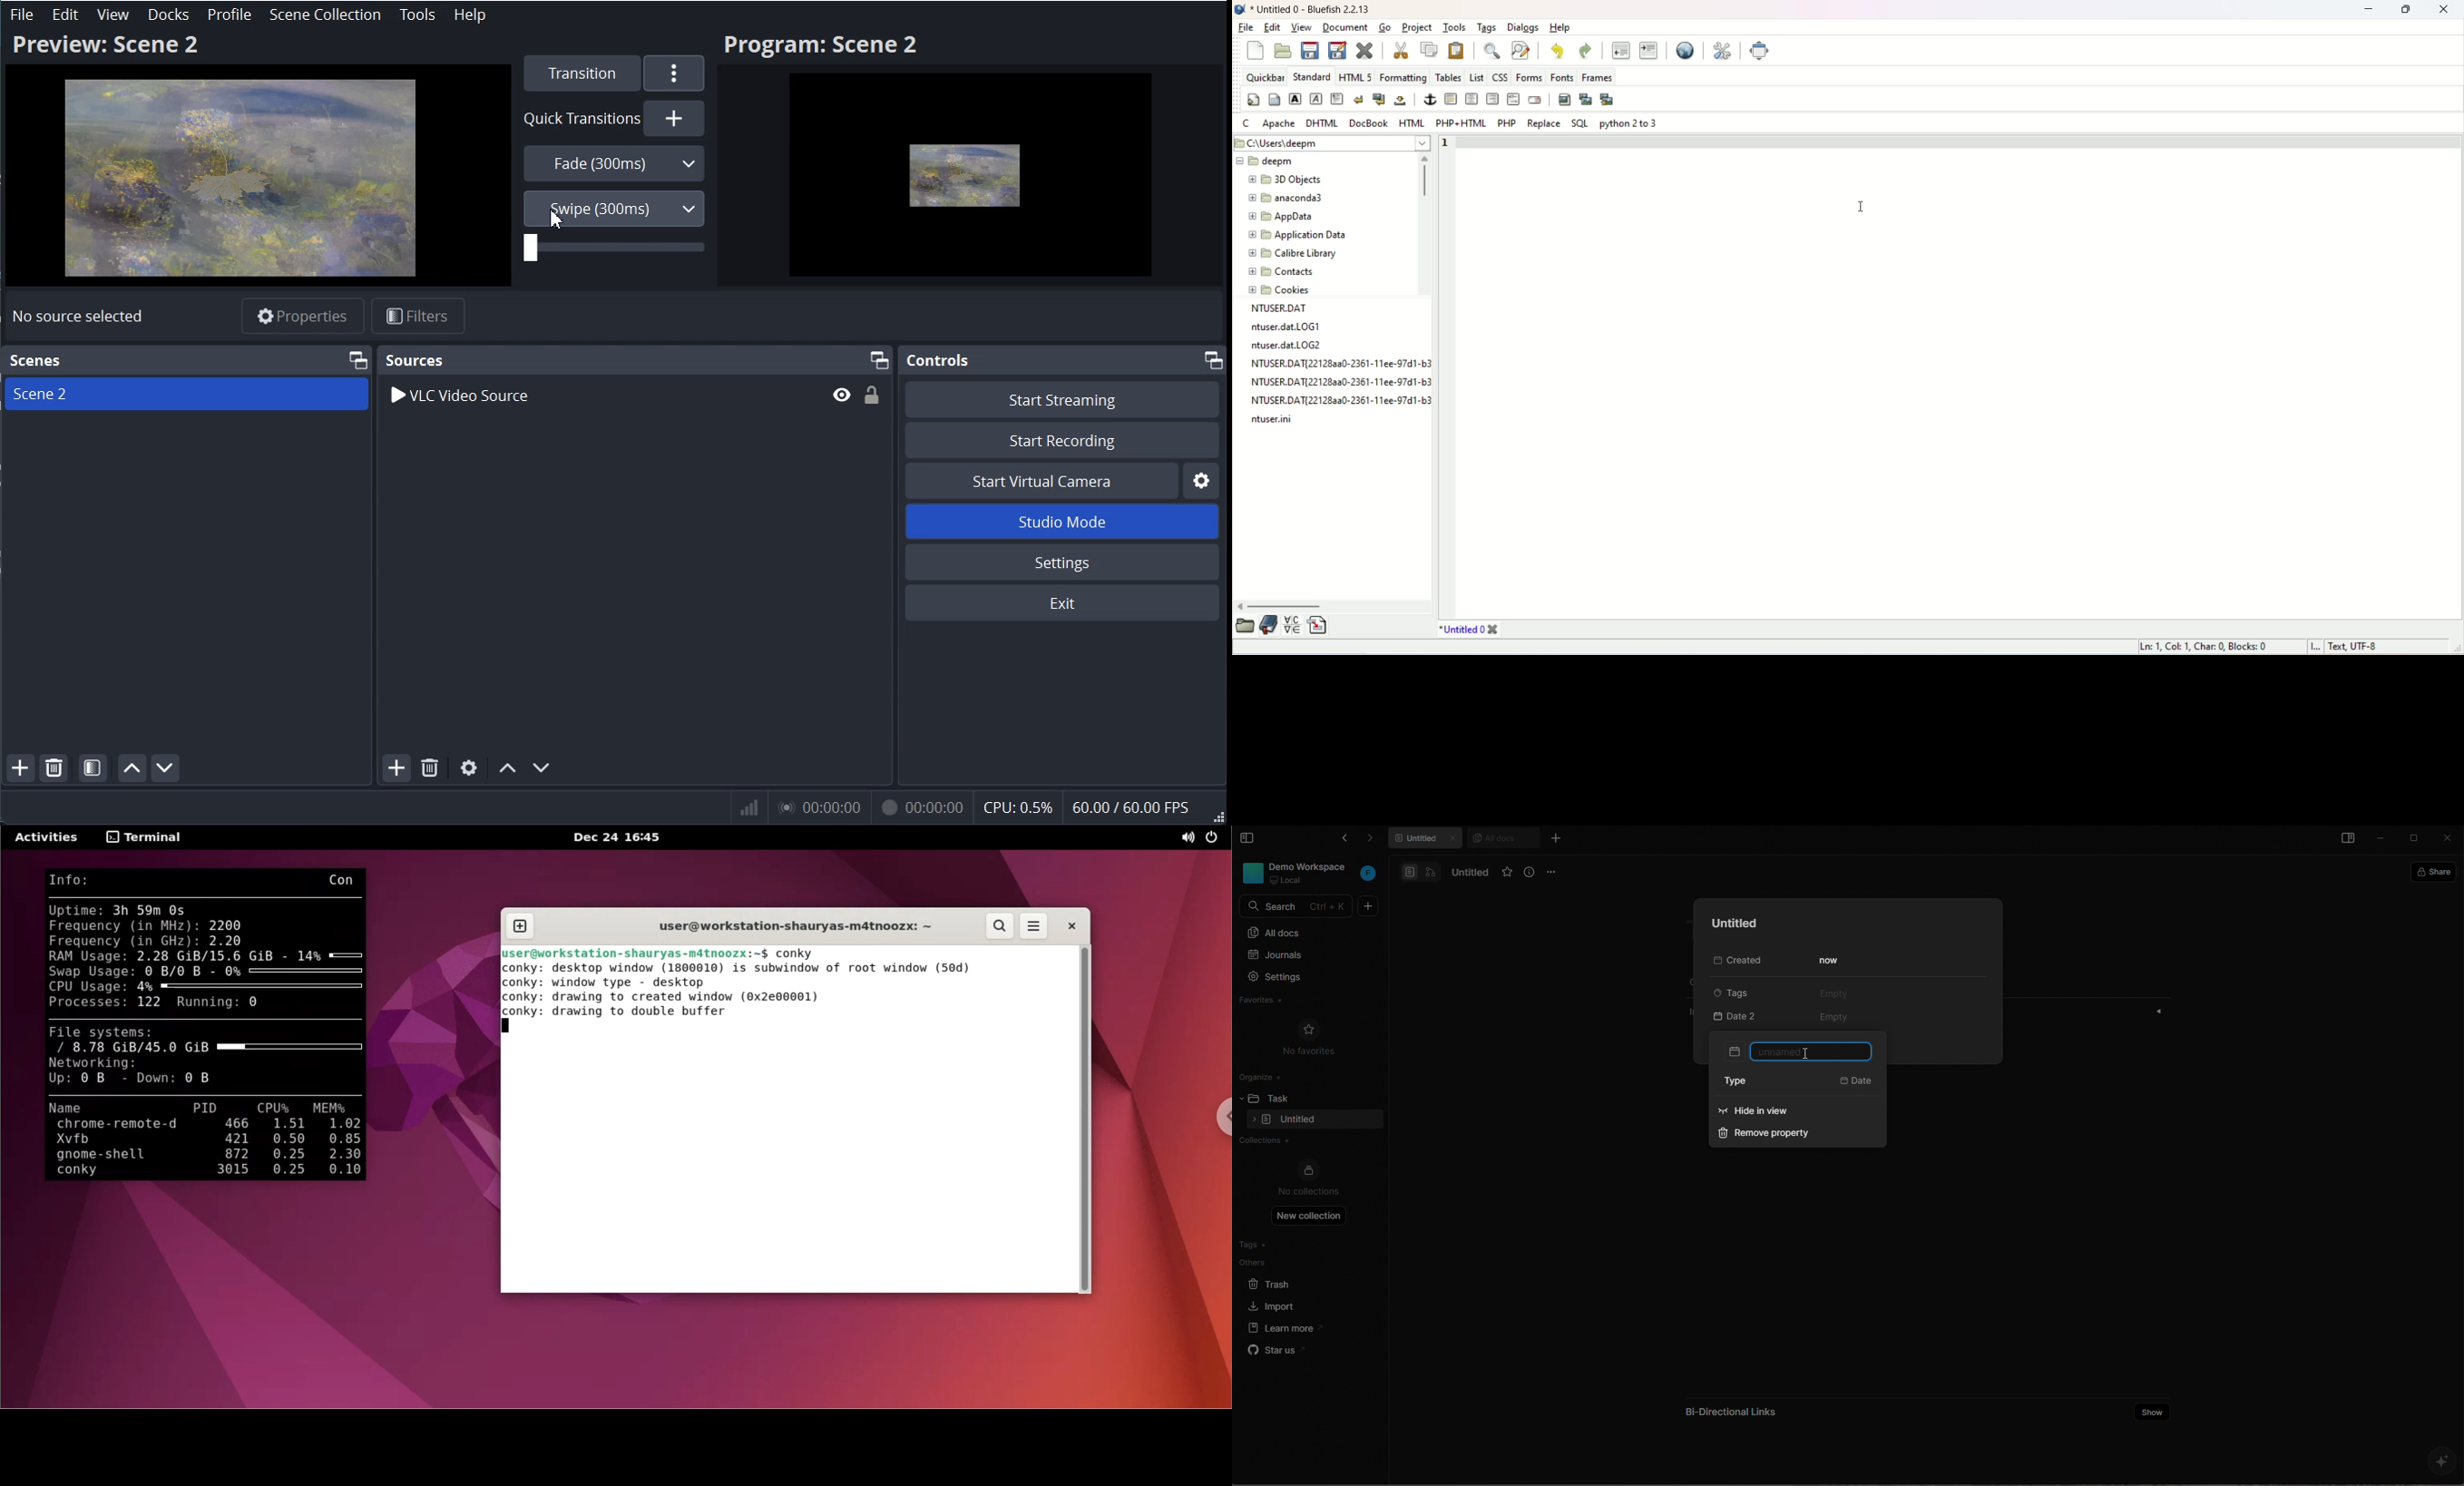 Image resolution: width=2464 pixels, height=1512 pixels. Describe the element at coordinates (1063, 439) in the screenshot. I see `Start Recording` at that location.